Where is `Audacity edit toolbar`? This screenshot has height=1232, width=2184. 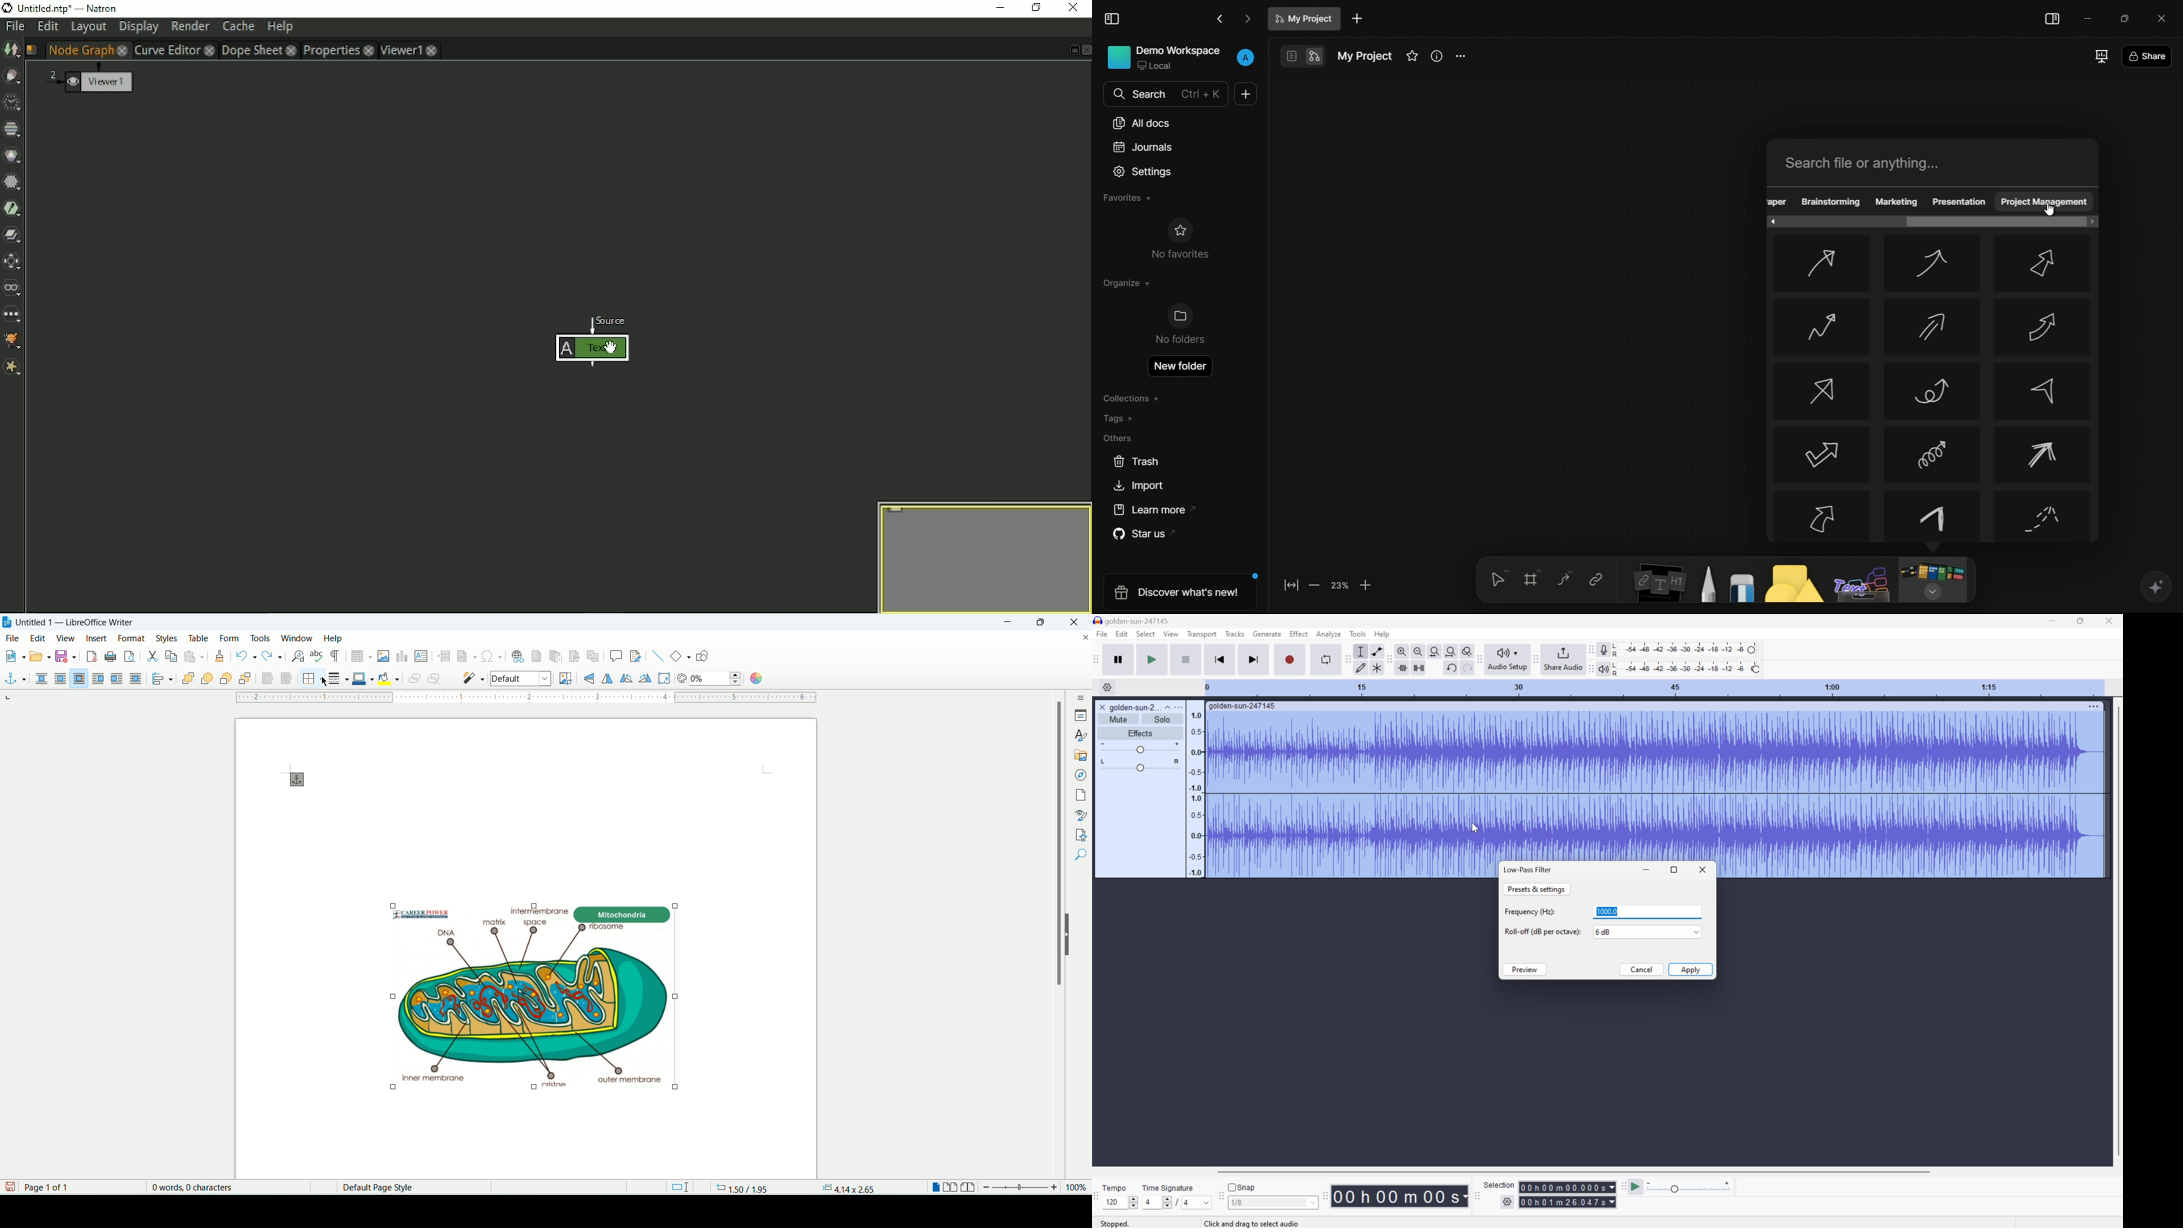 Audacity edit toolbar is located at coordinates (1389, 660).